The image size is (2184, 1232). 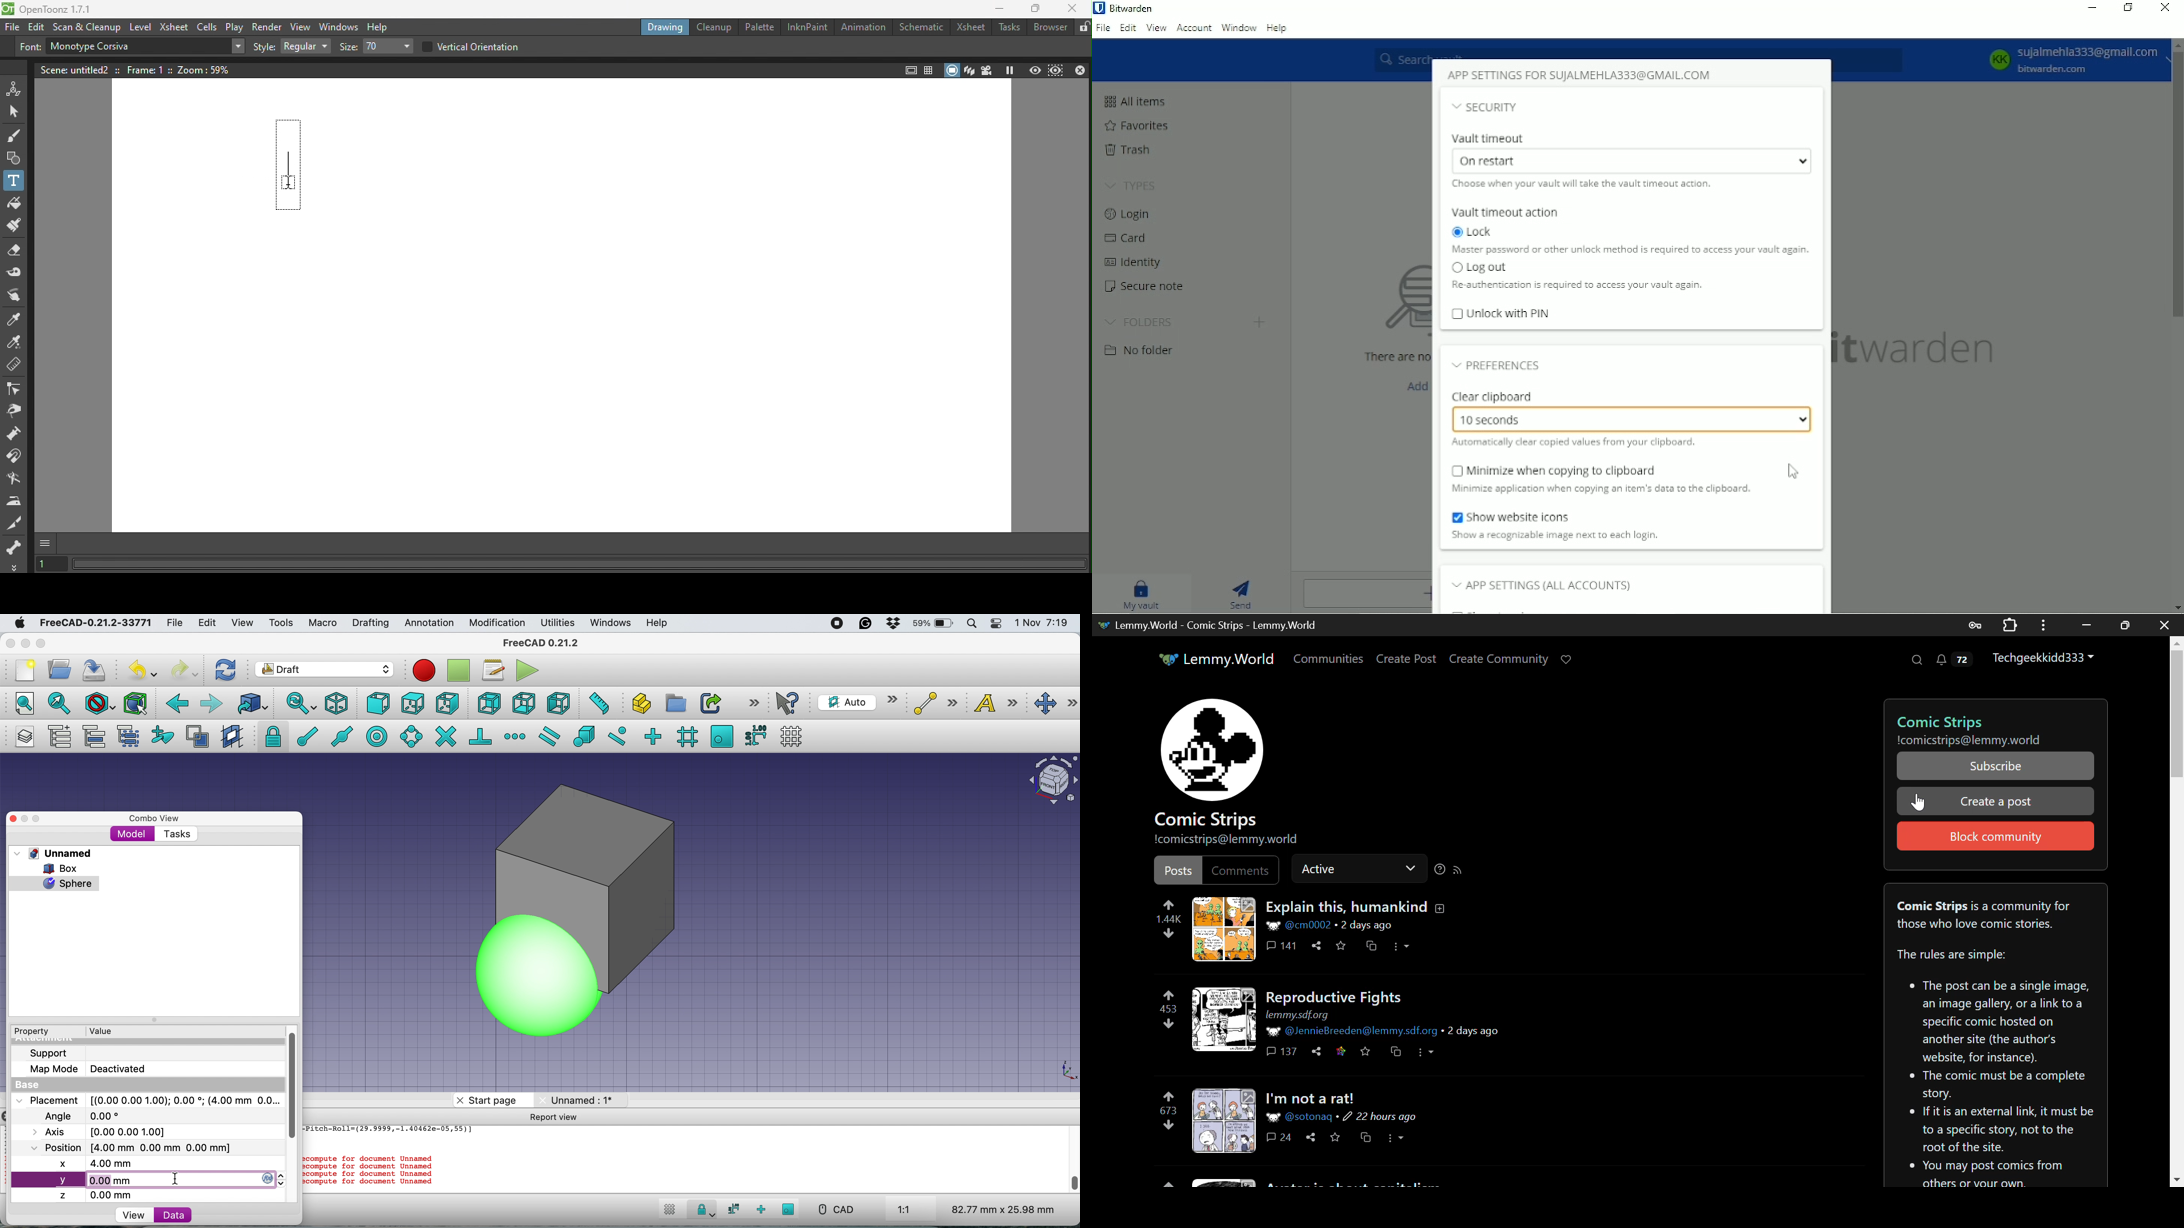 I want to click on create part, so click(x=639, y=705).